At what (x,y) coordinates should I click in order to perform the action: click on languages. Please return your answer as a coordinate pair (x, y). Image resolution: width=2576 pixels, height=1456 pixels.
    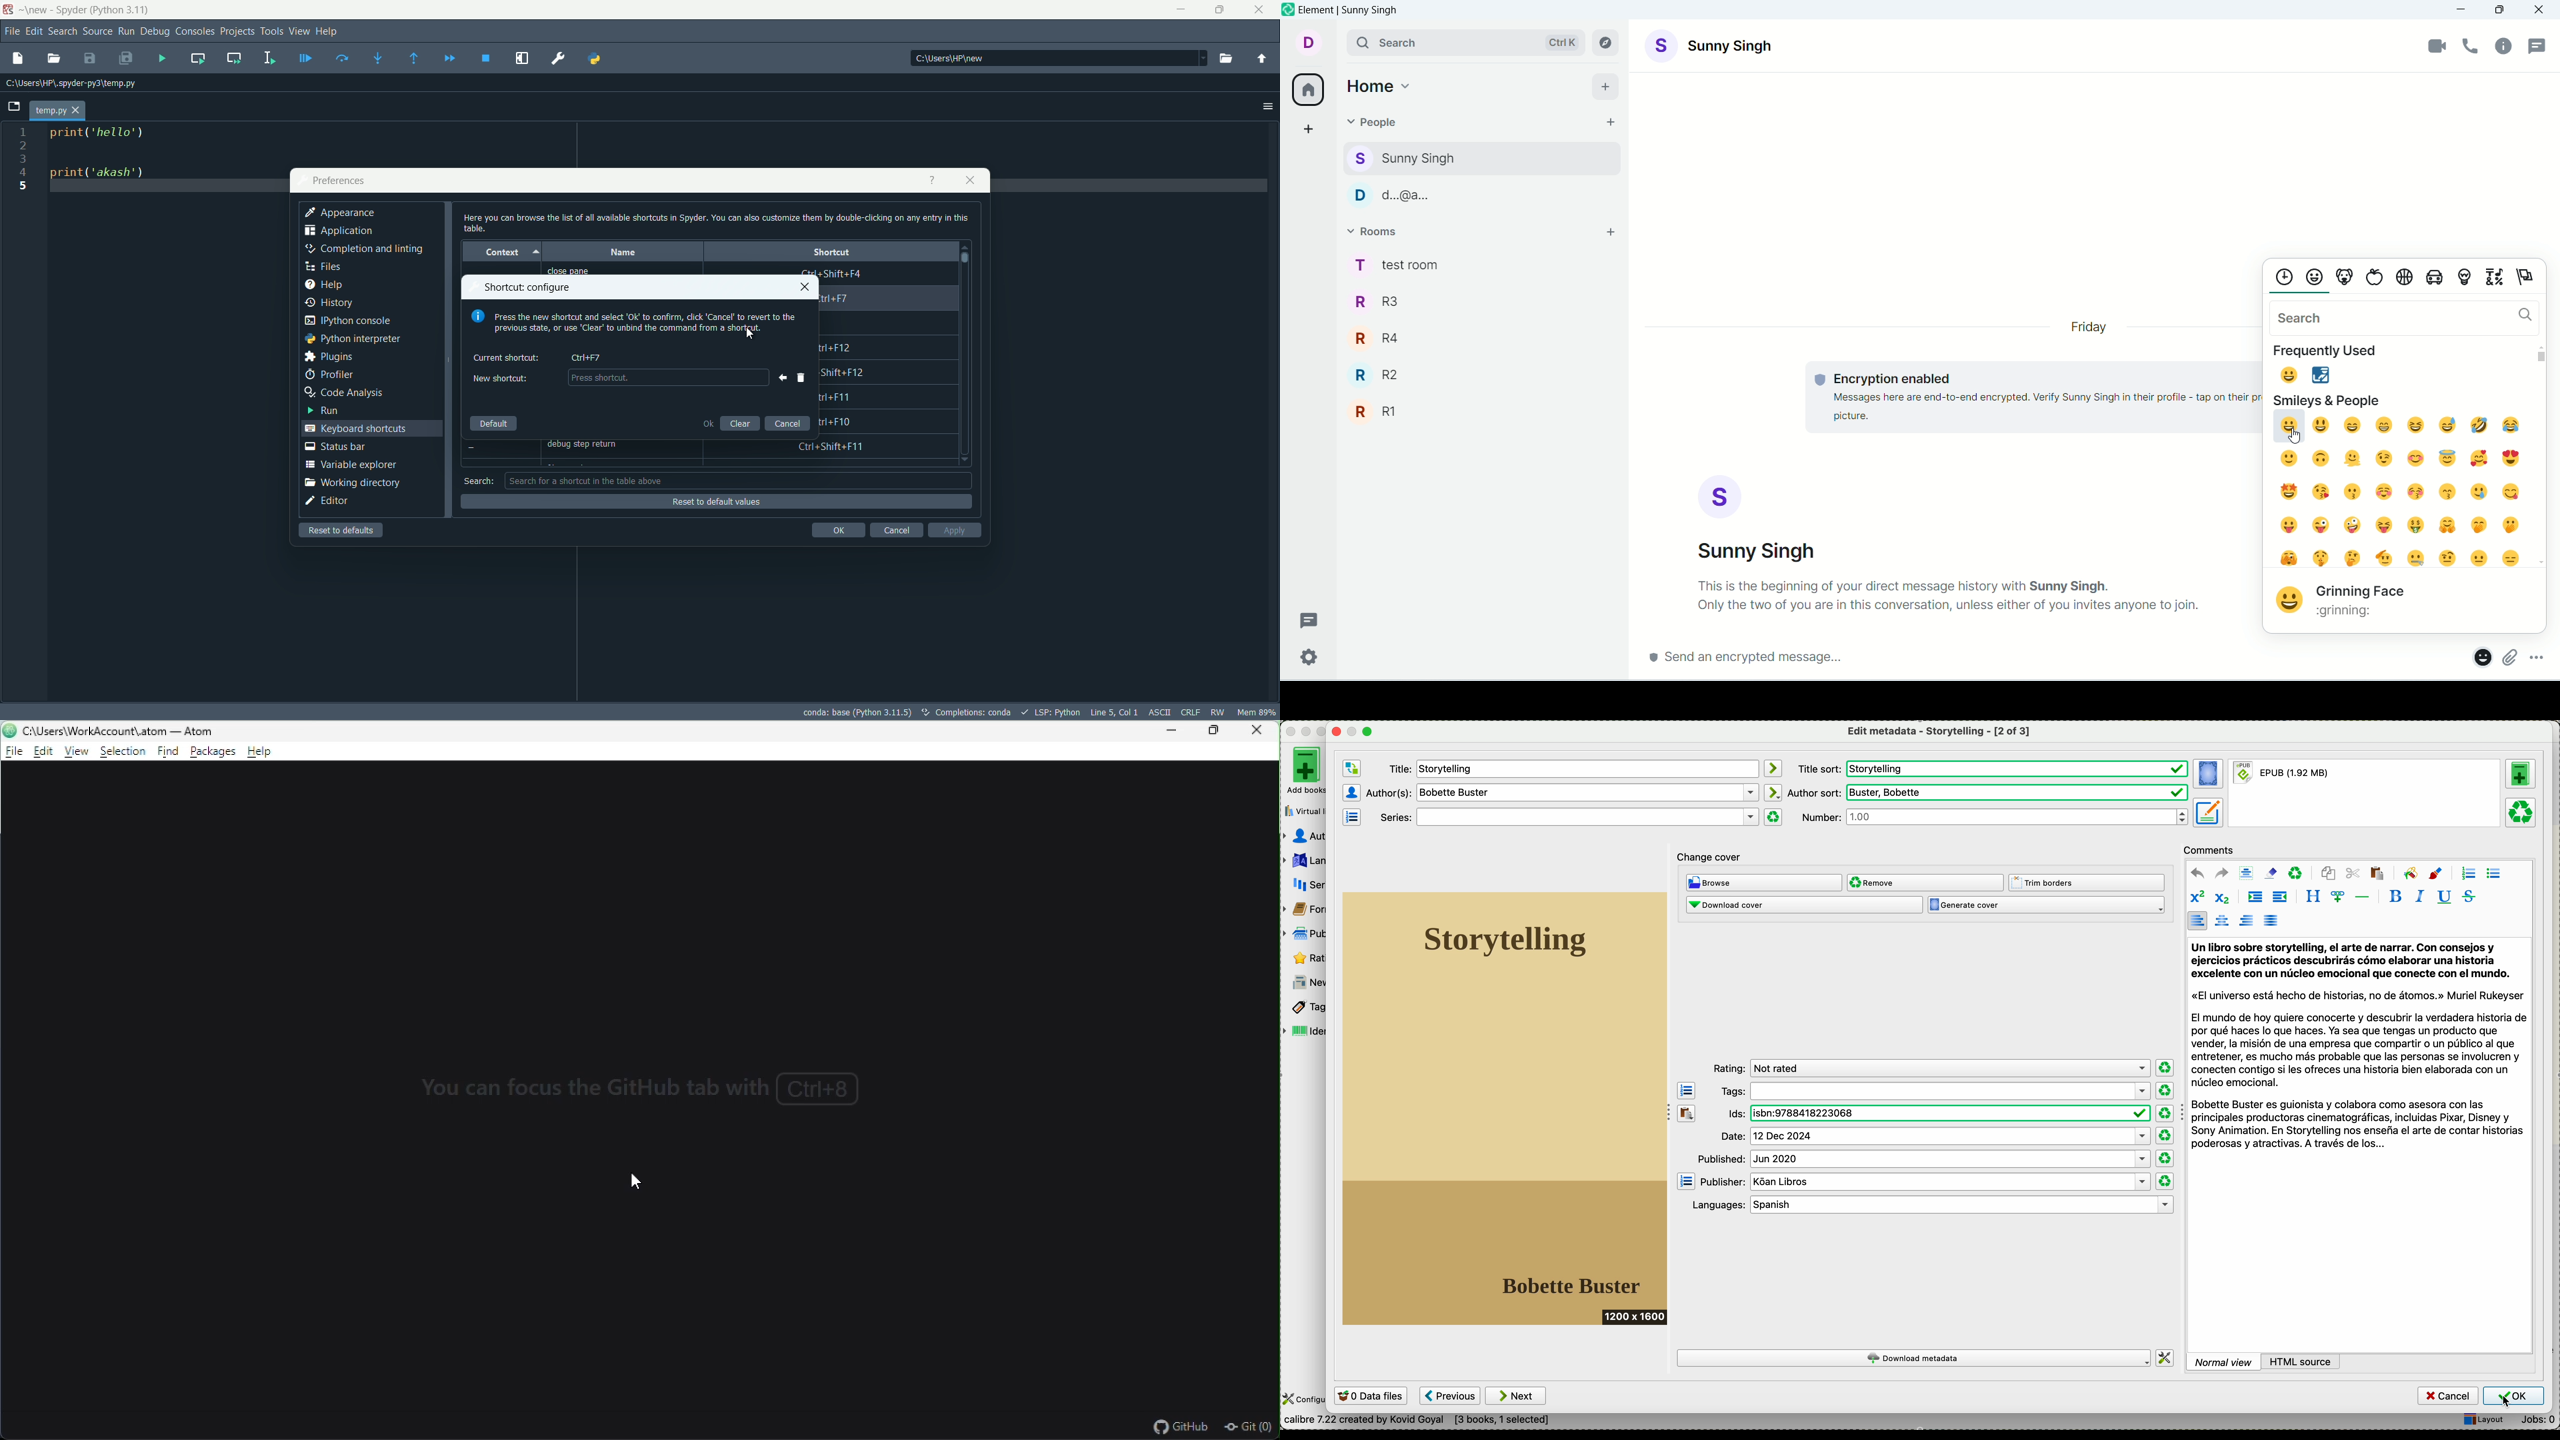
    Looking at the image, I should click on (1308, 859).